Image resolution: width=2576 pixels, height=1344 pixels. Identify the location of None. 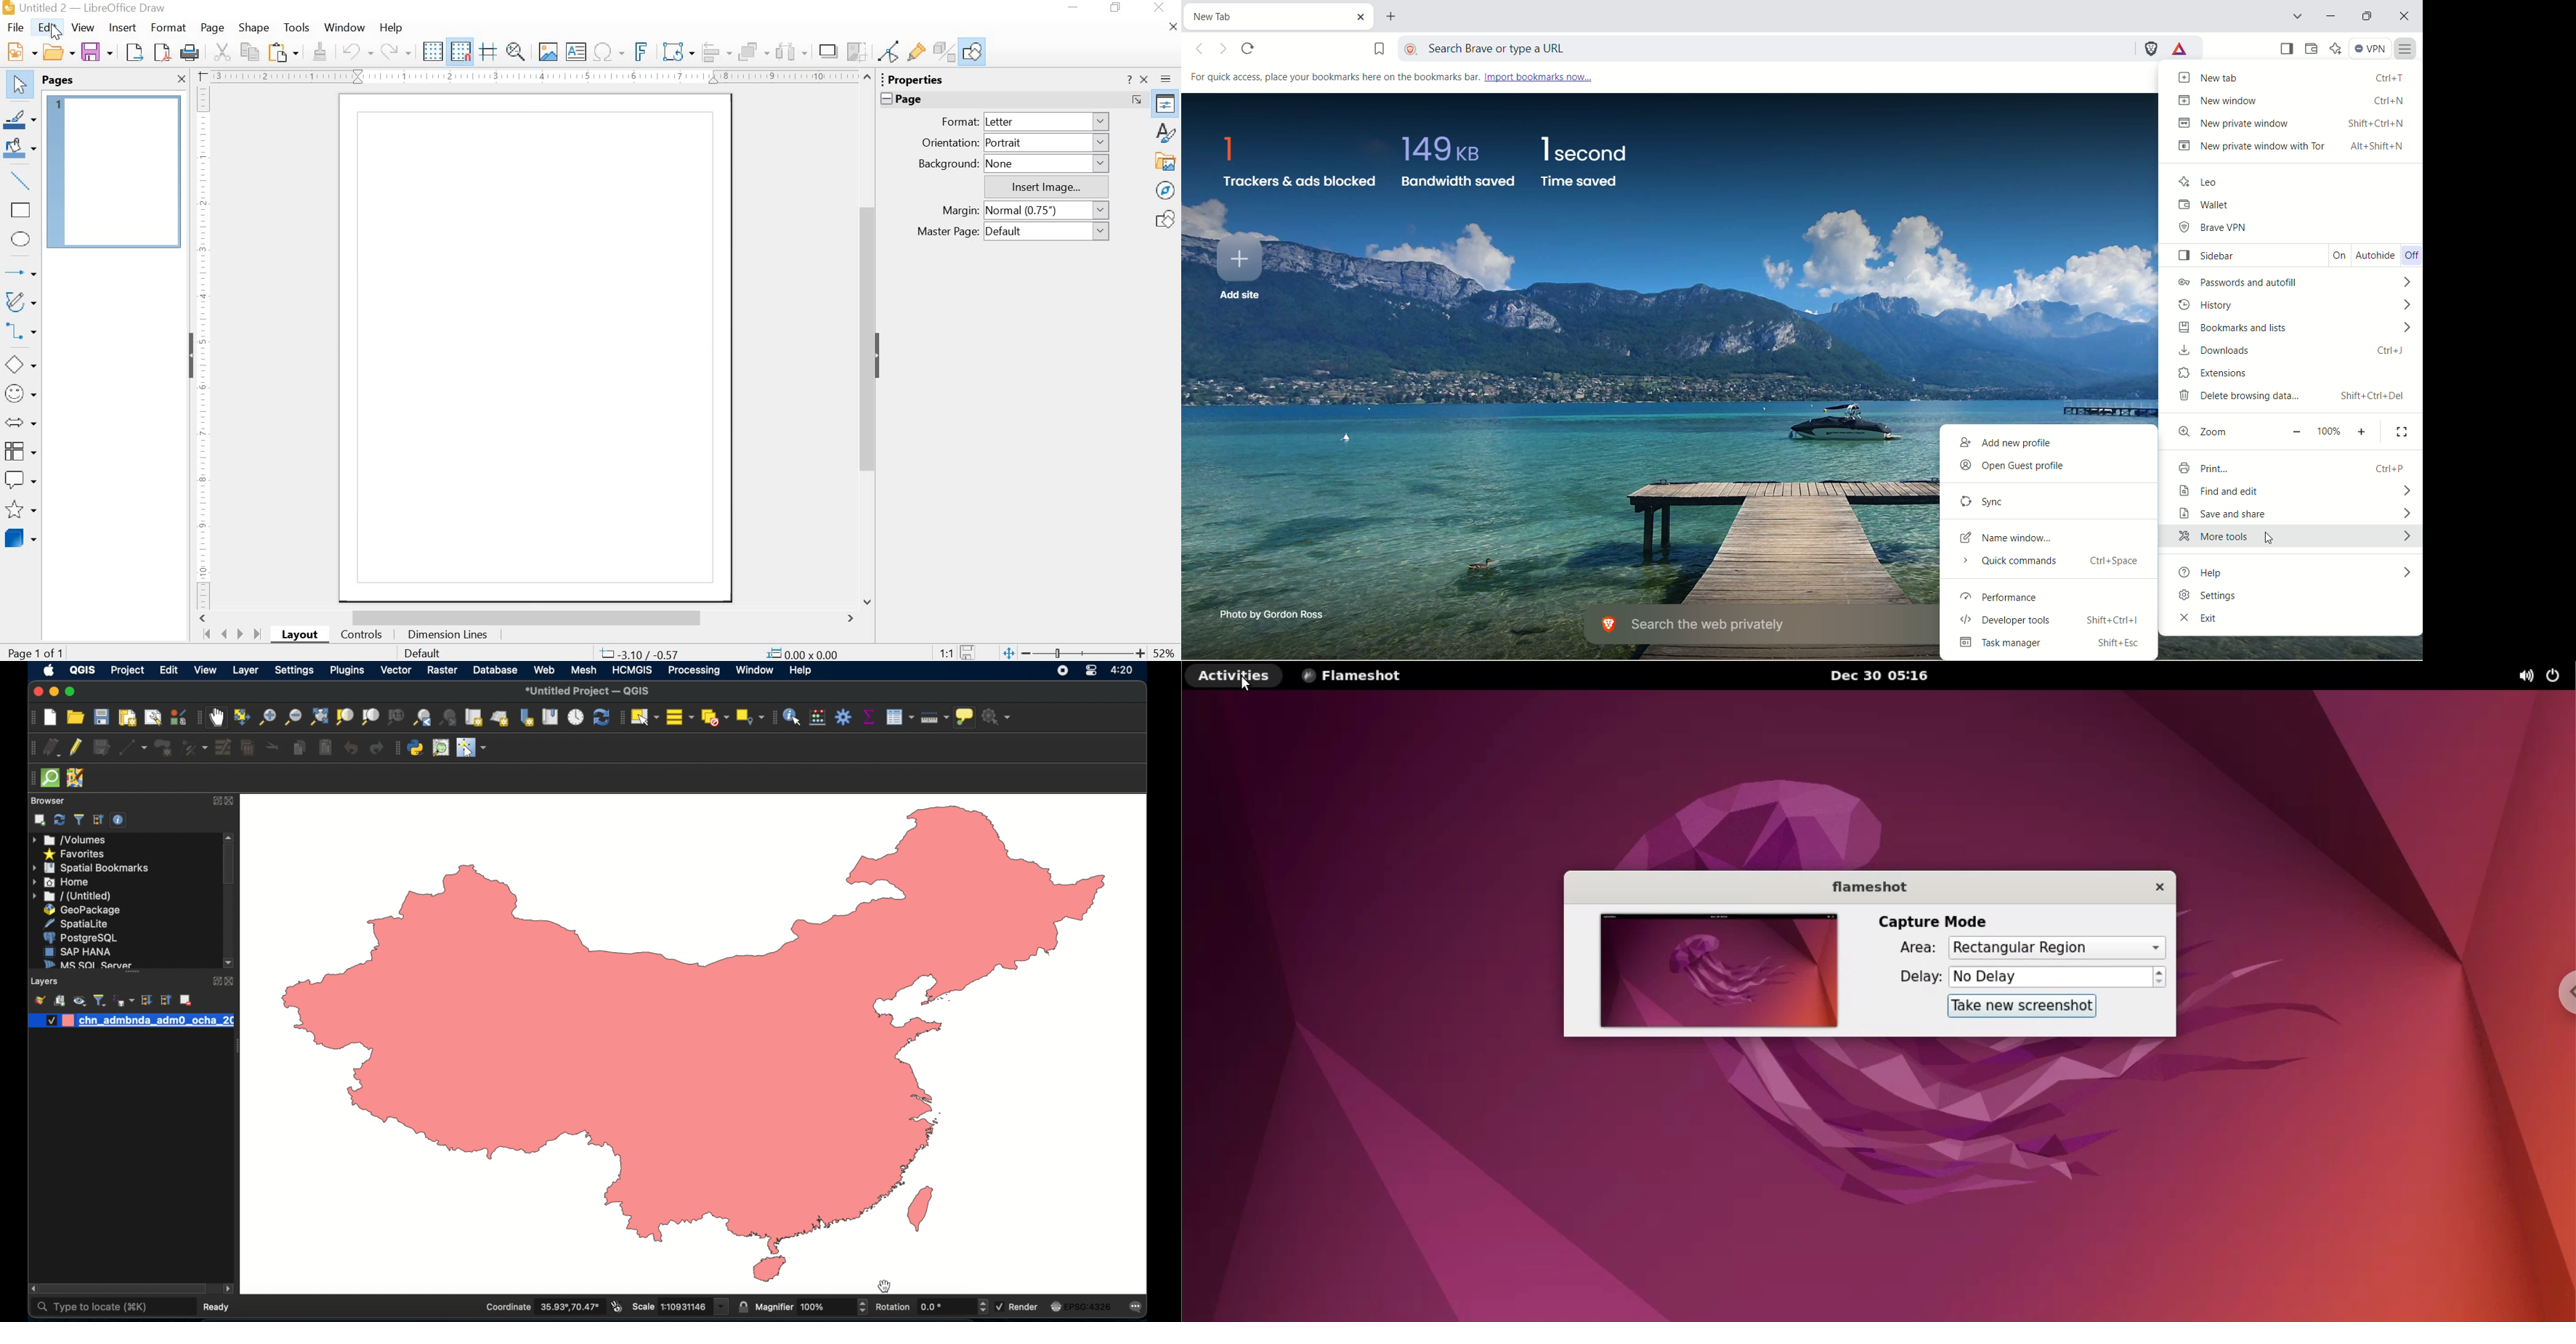
(1048, 163).